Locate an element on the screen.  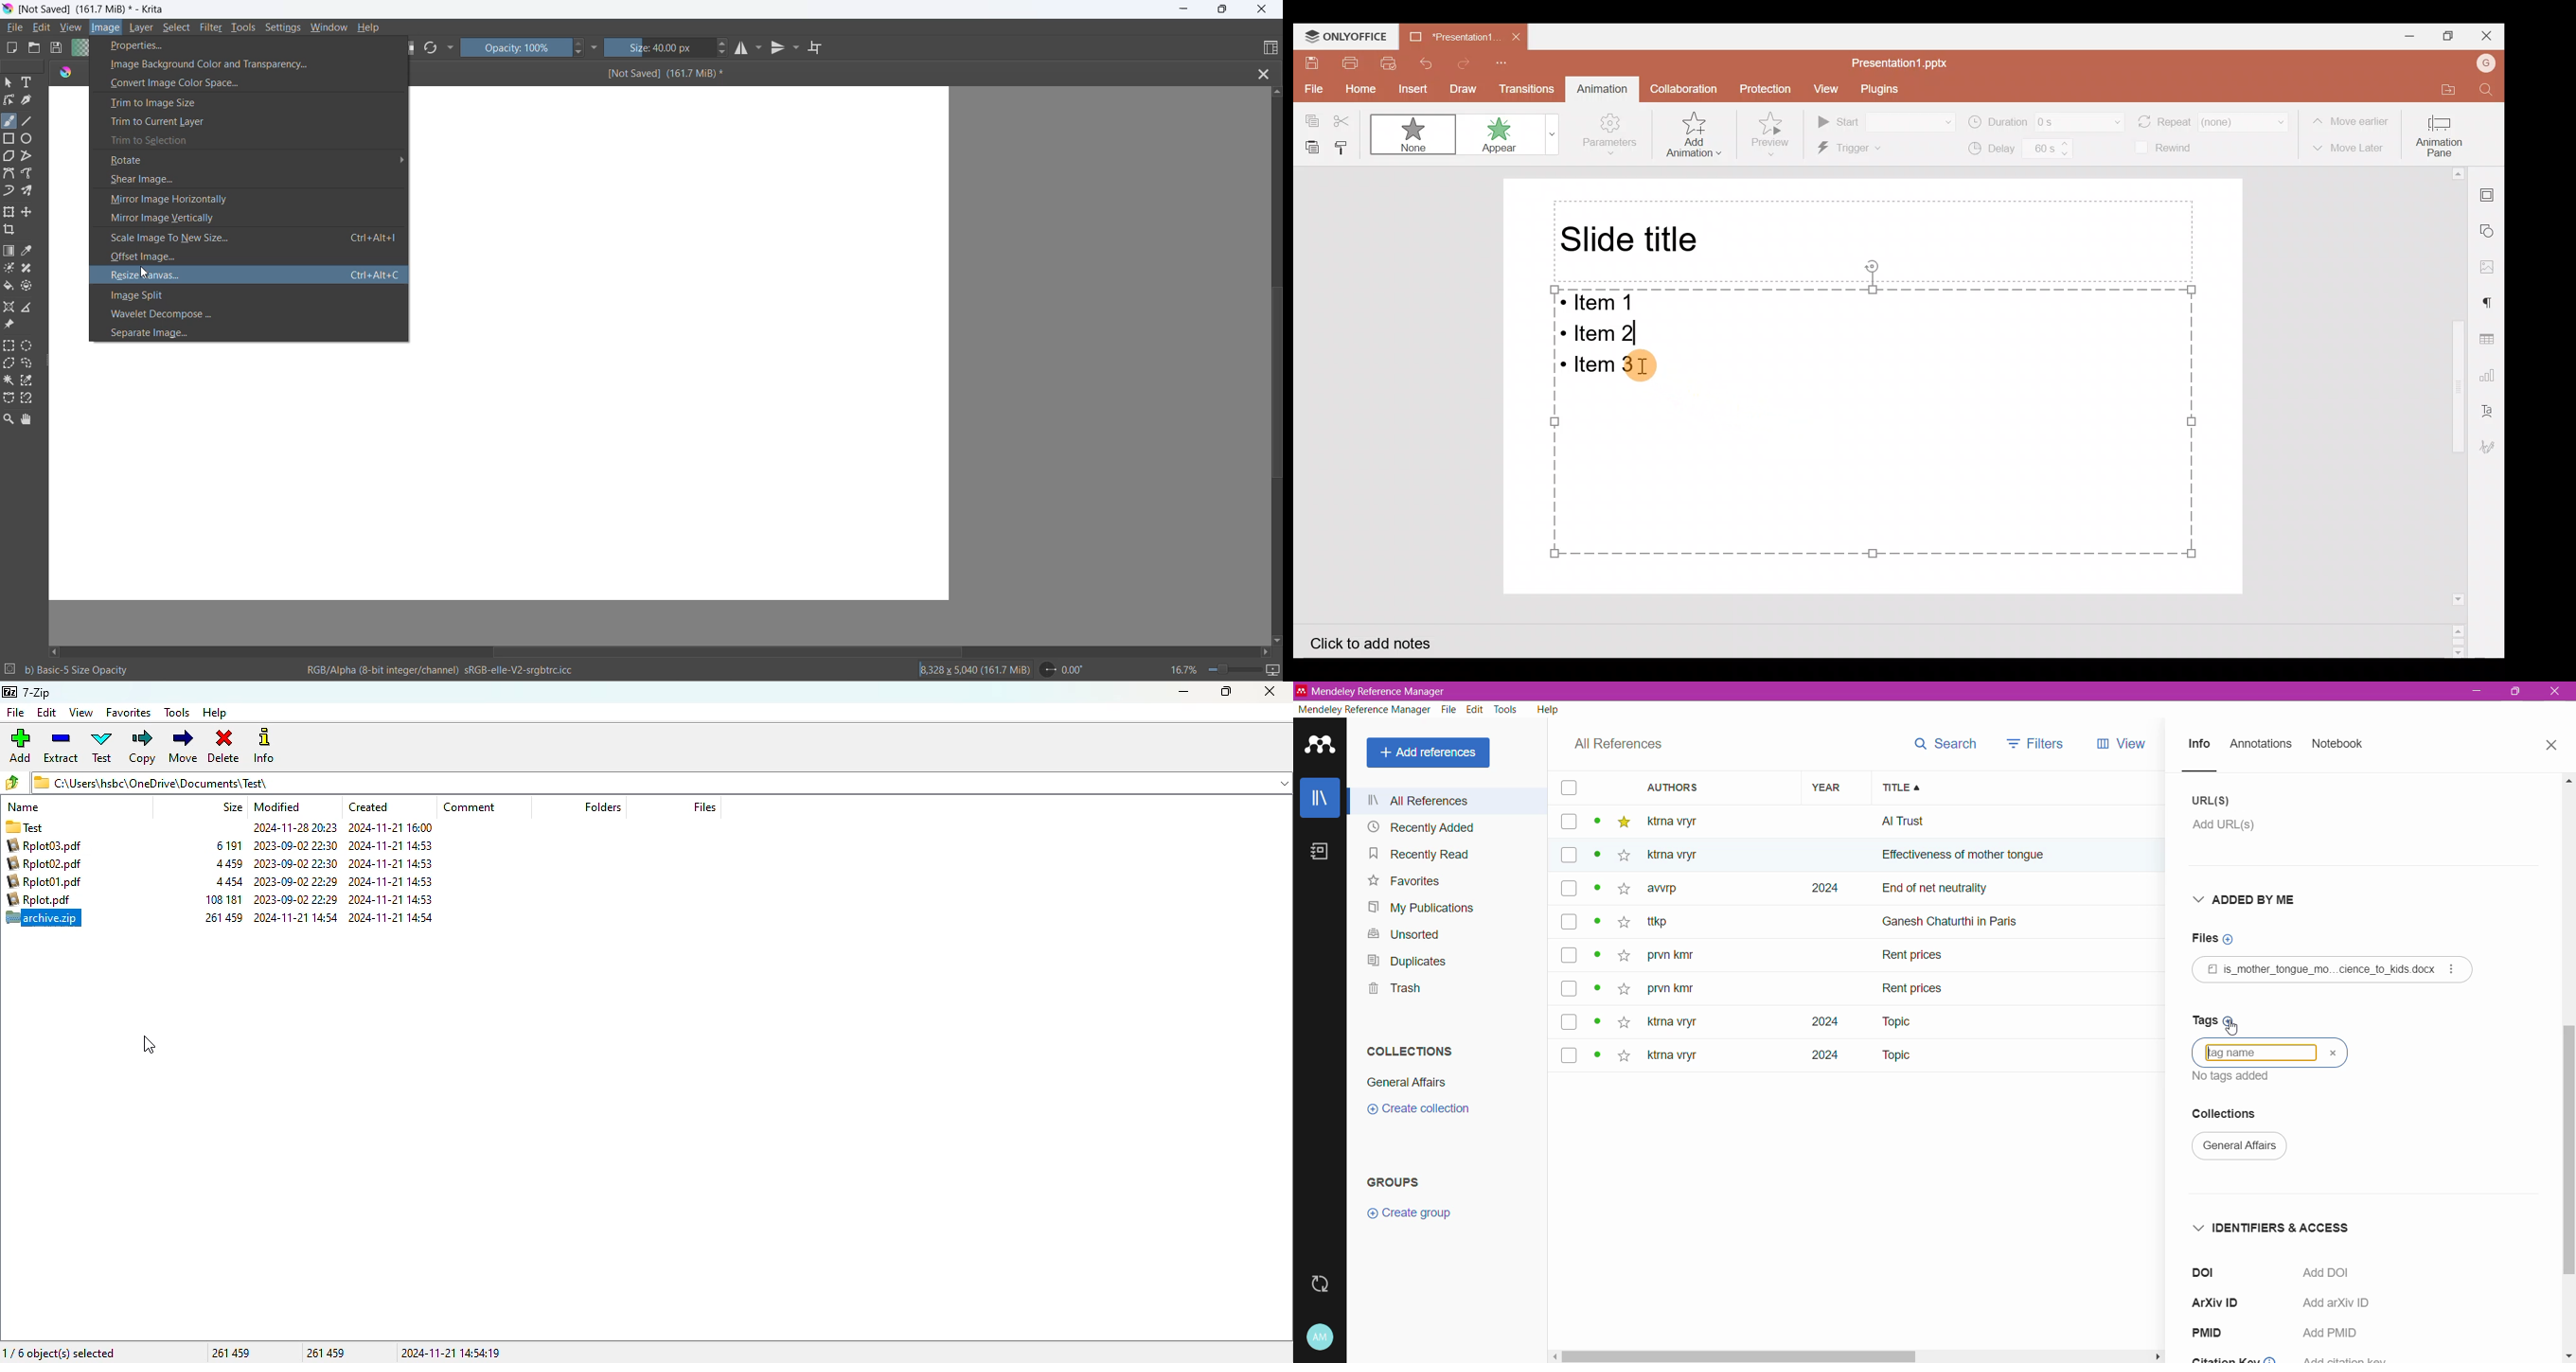
Rplot03.pdf  is located at coordinates (51, 863).